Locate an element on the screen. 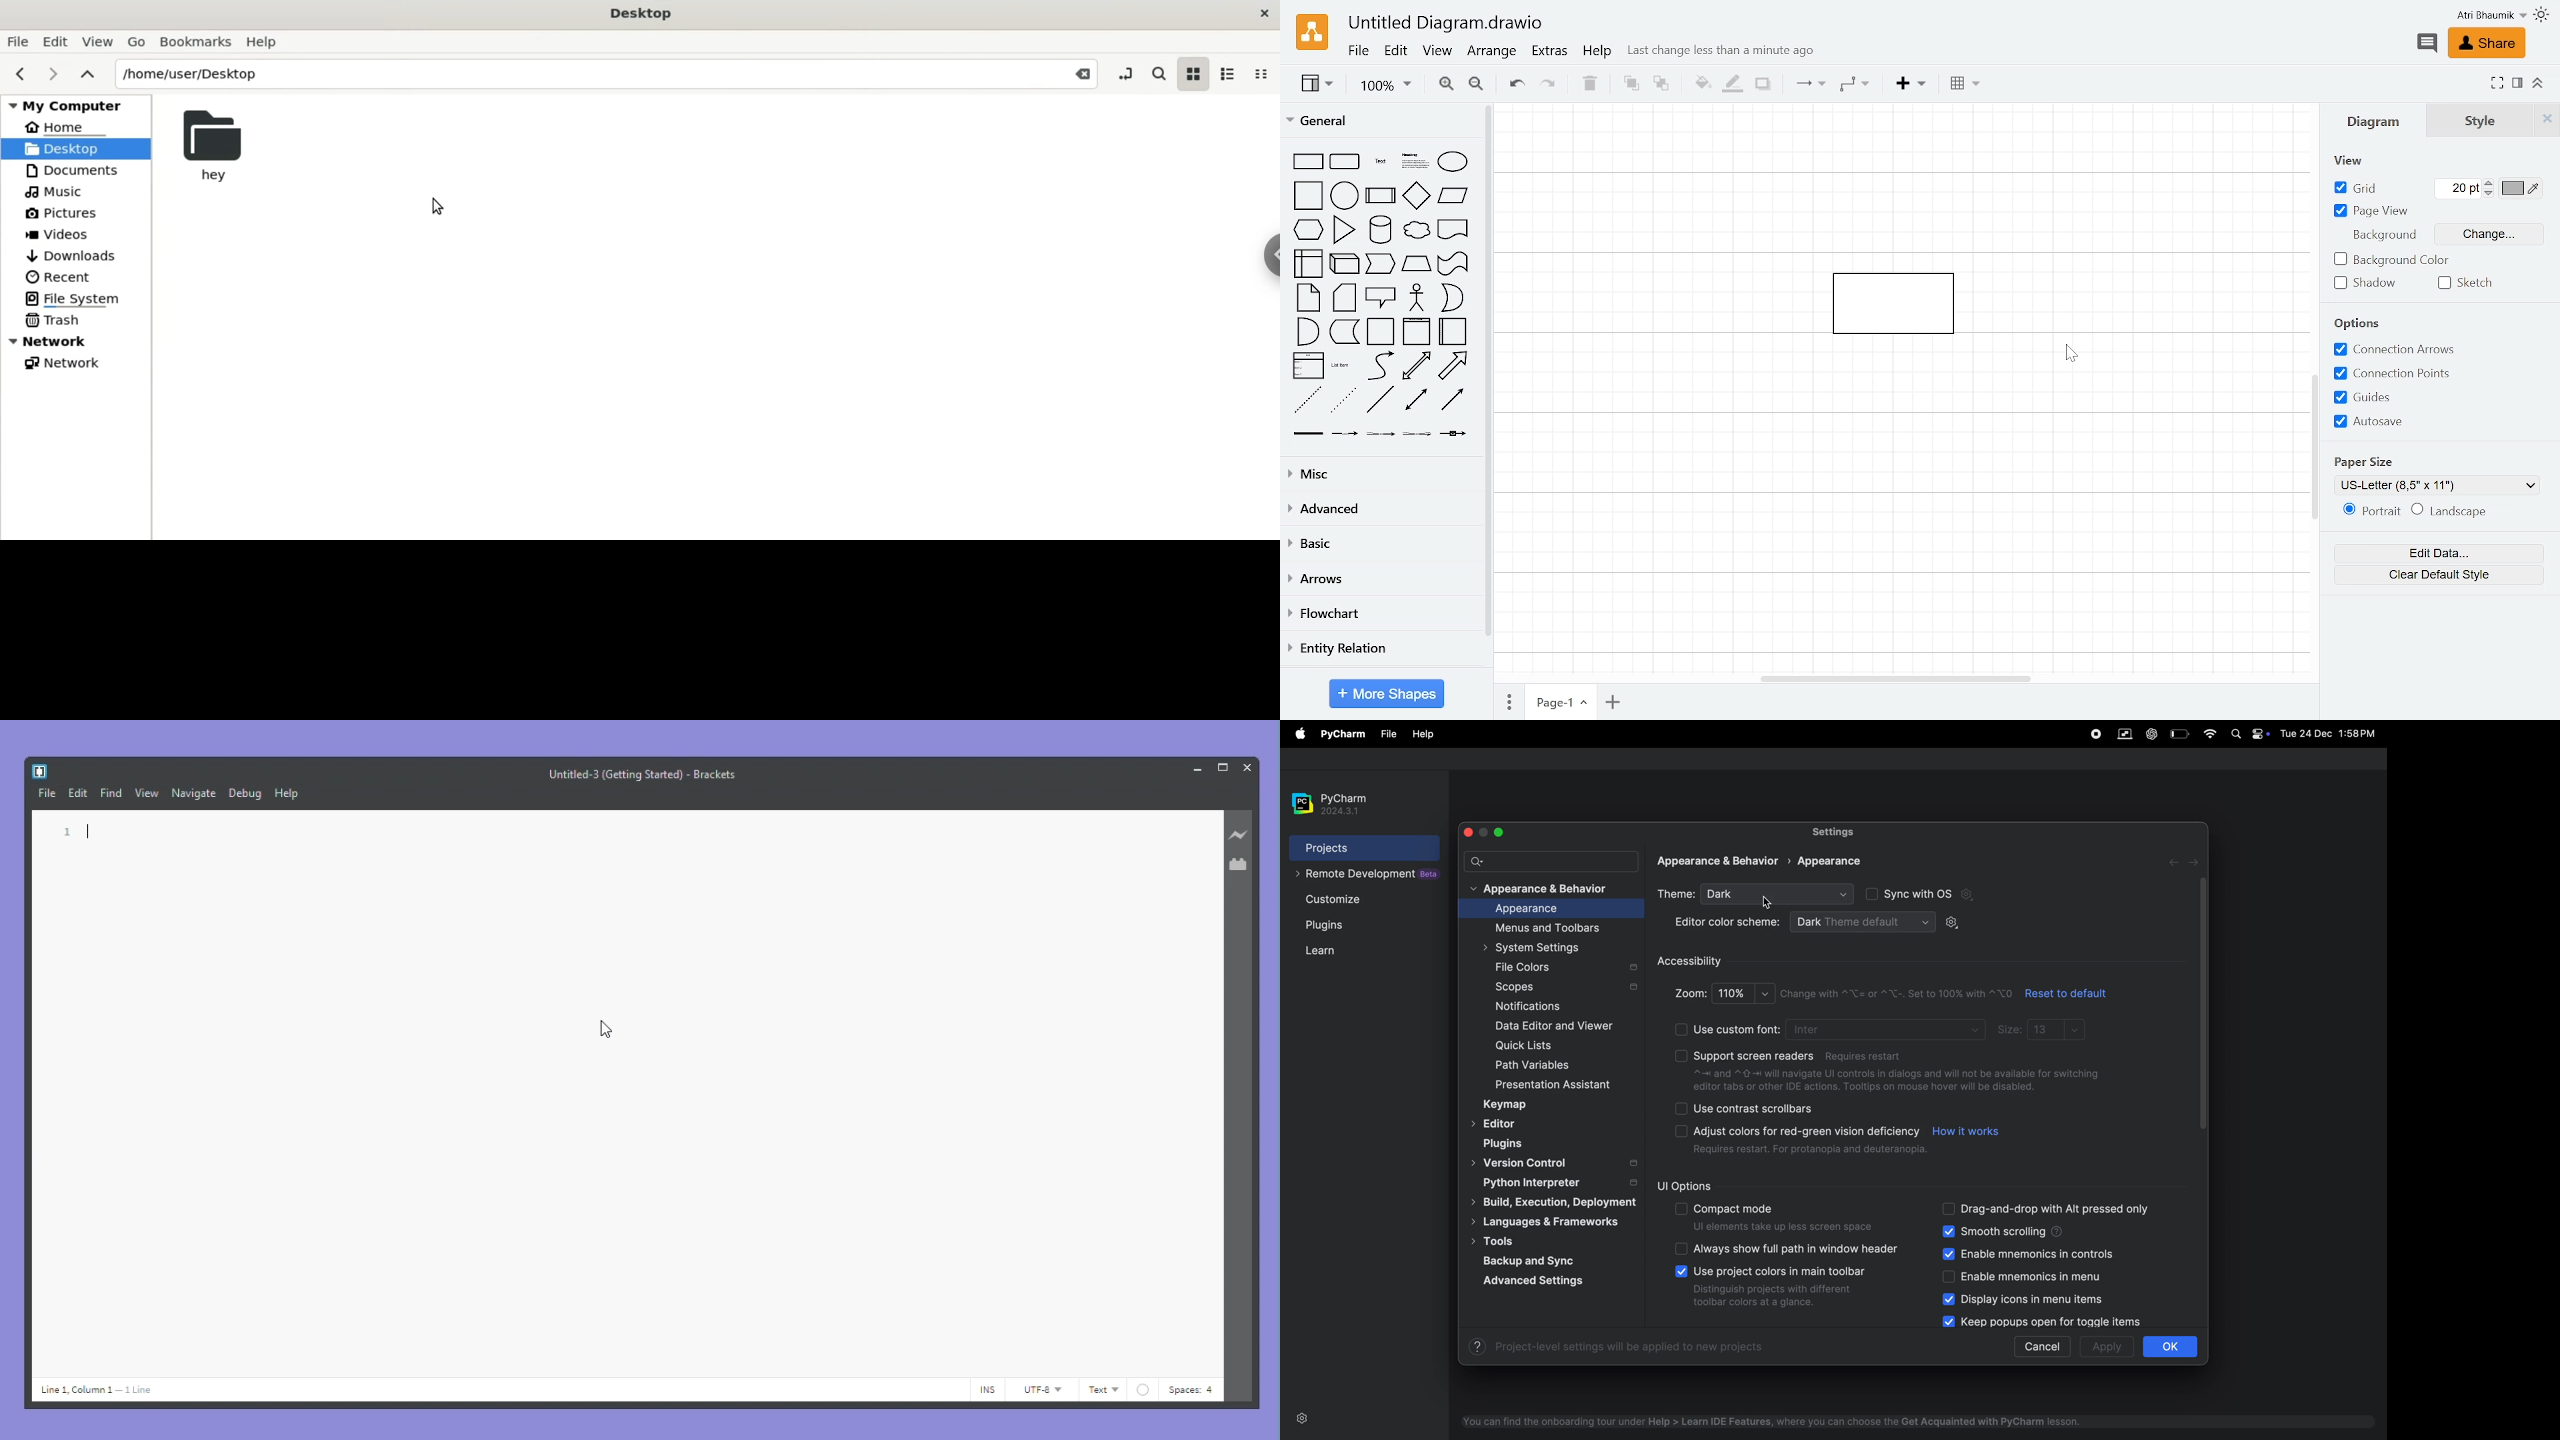 This screenshot has height=1456, width=2576. network is located at coordinates (66, 363).